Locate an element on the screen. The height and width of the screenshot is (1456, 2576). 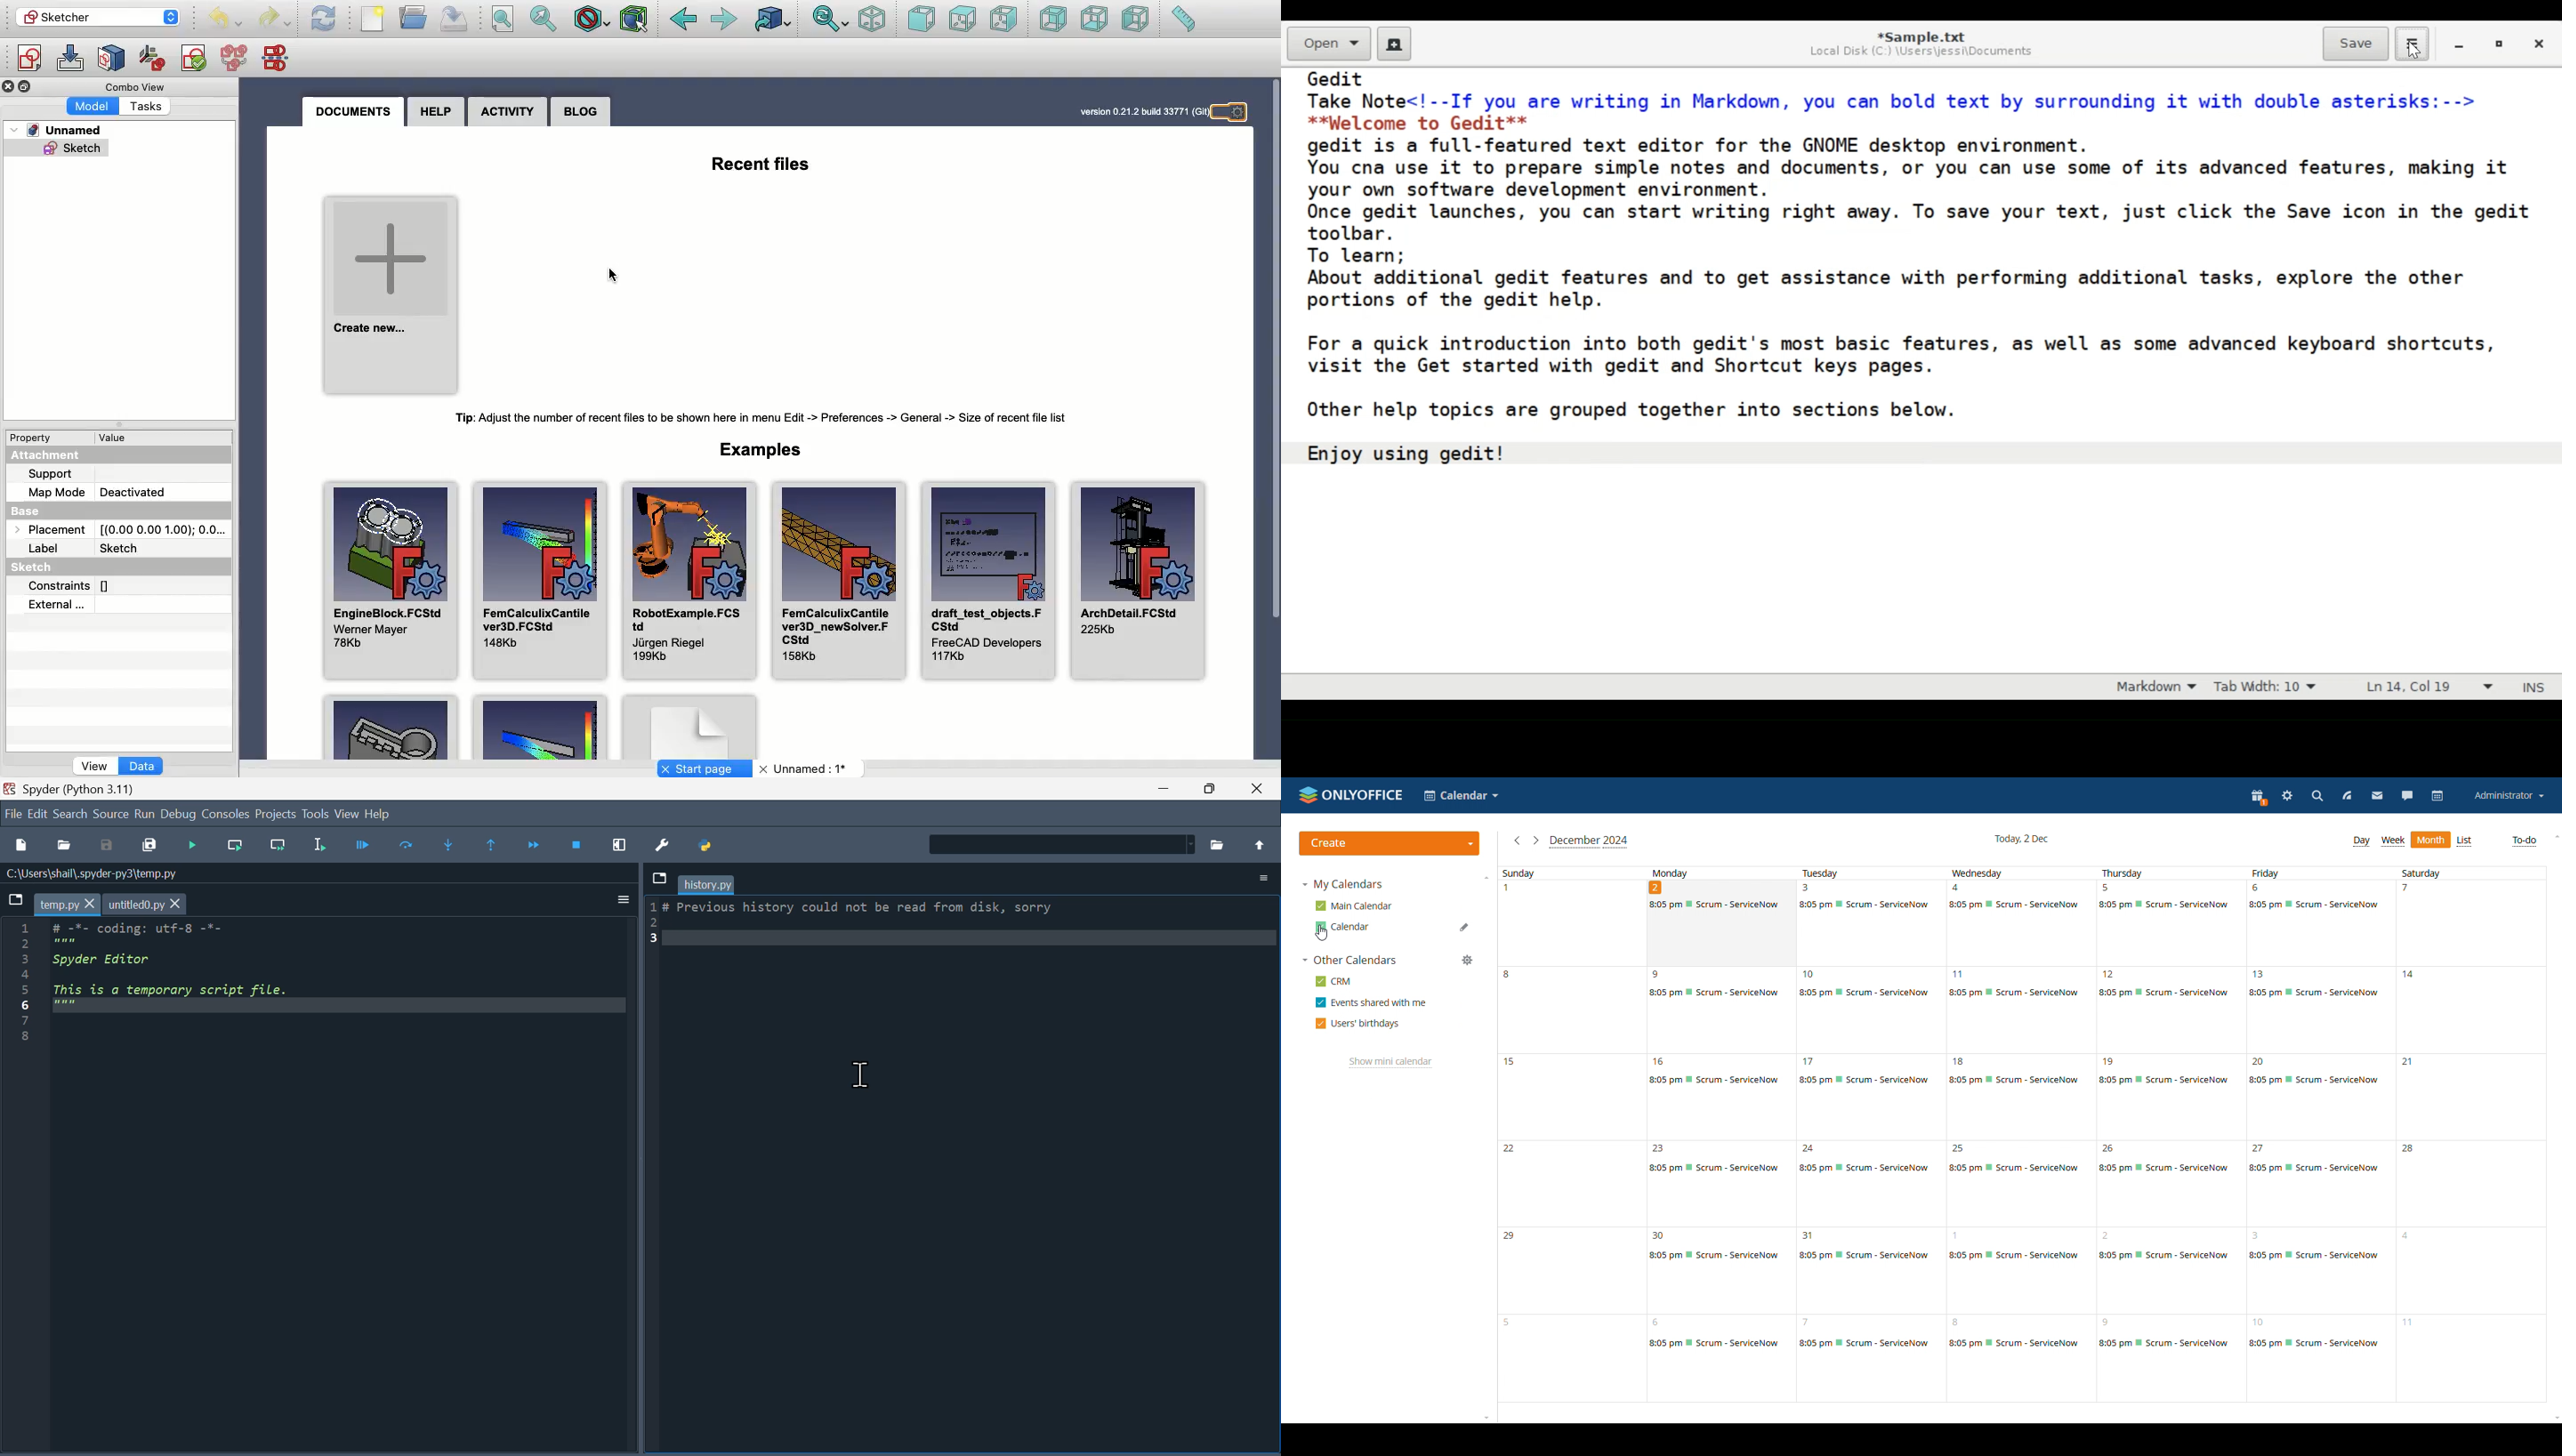
Create a new document is located at coordinates (1394, 44).